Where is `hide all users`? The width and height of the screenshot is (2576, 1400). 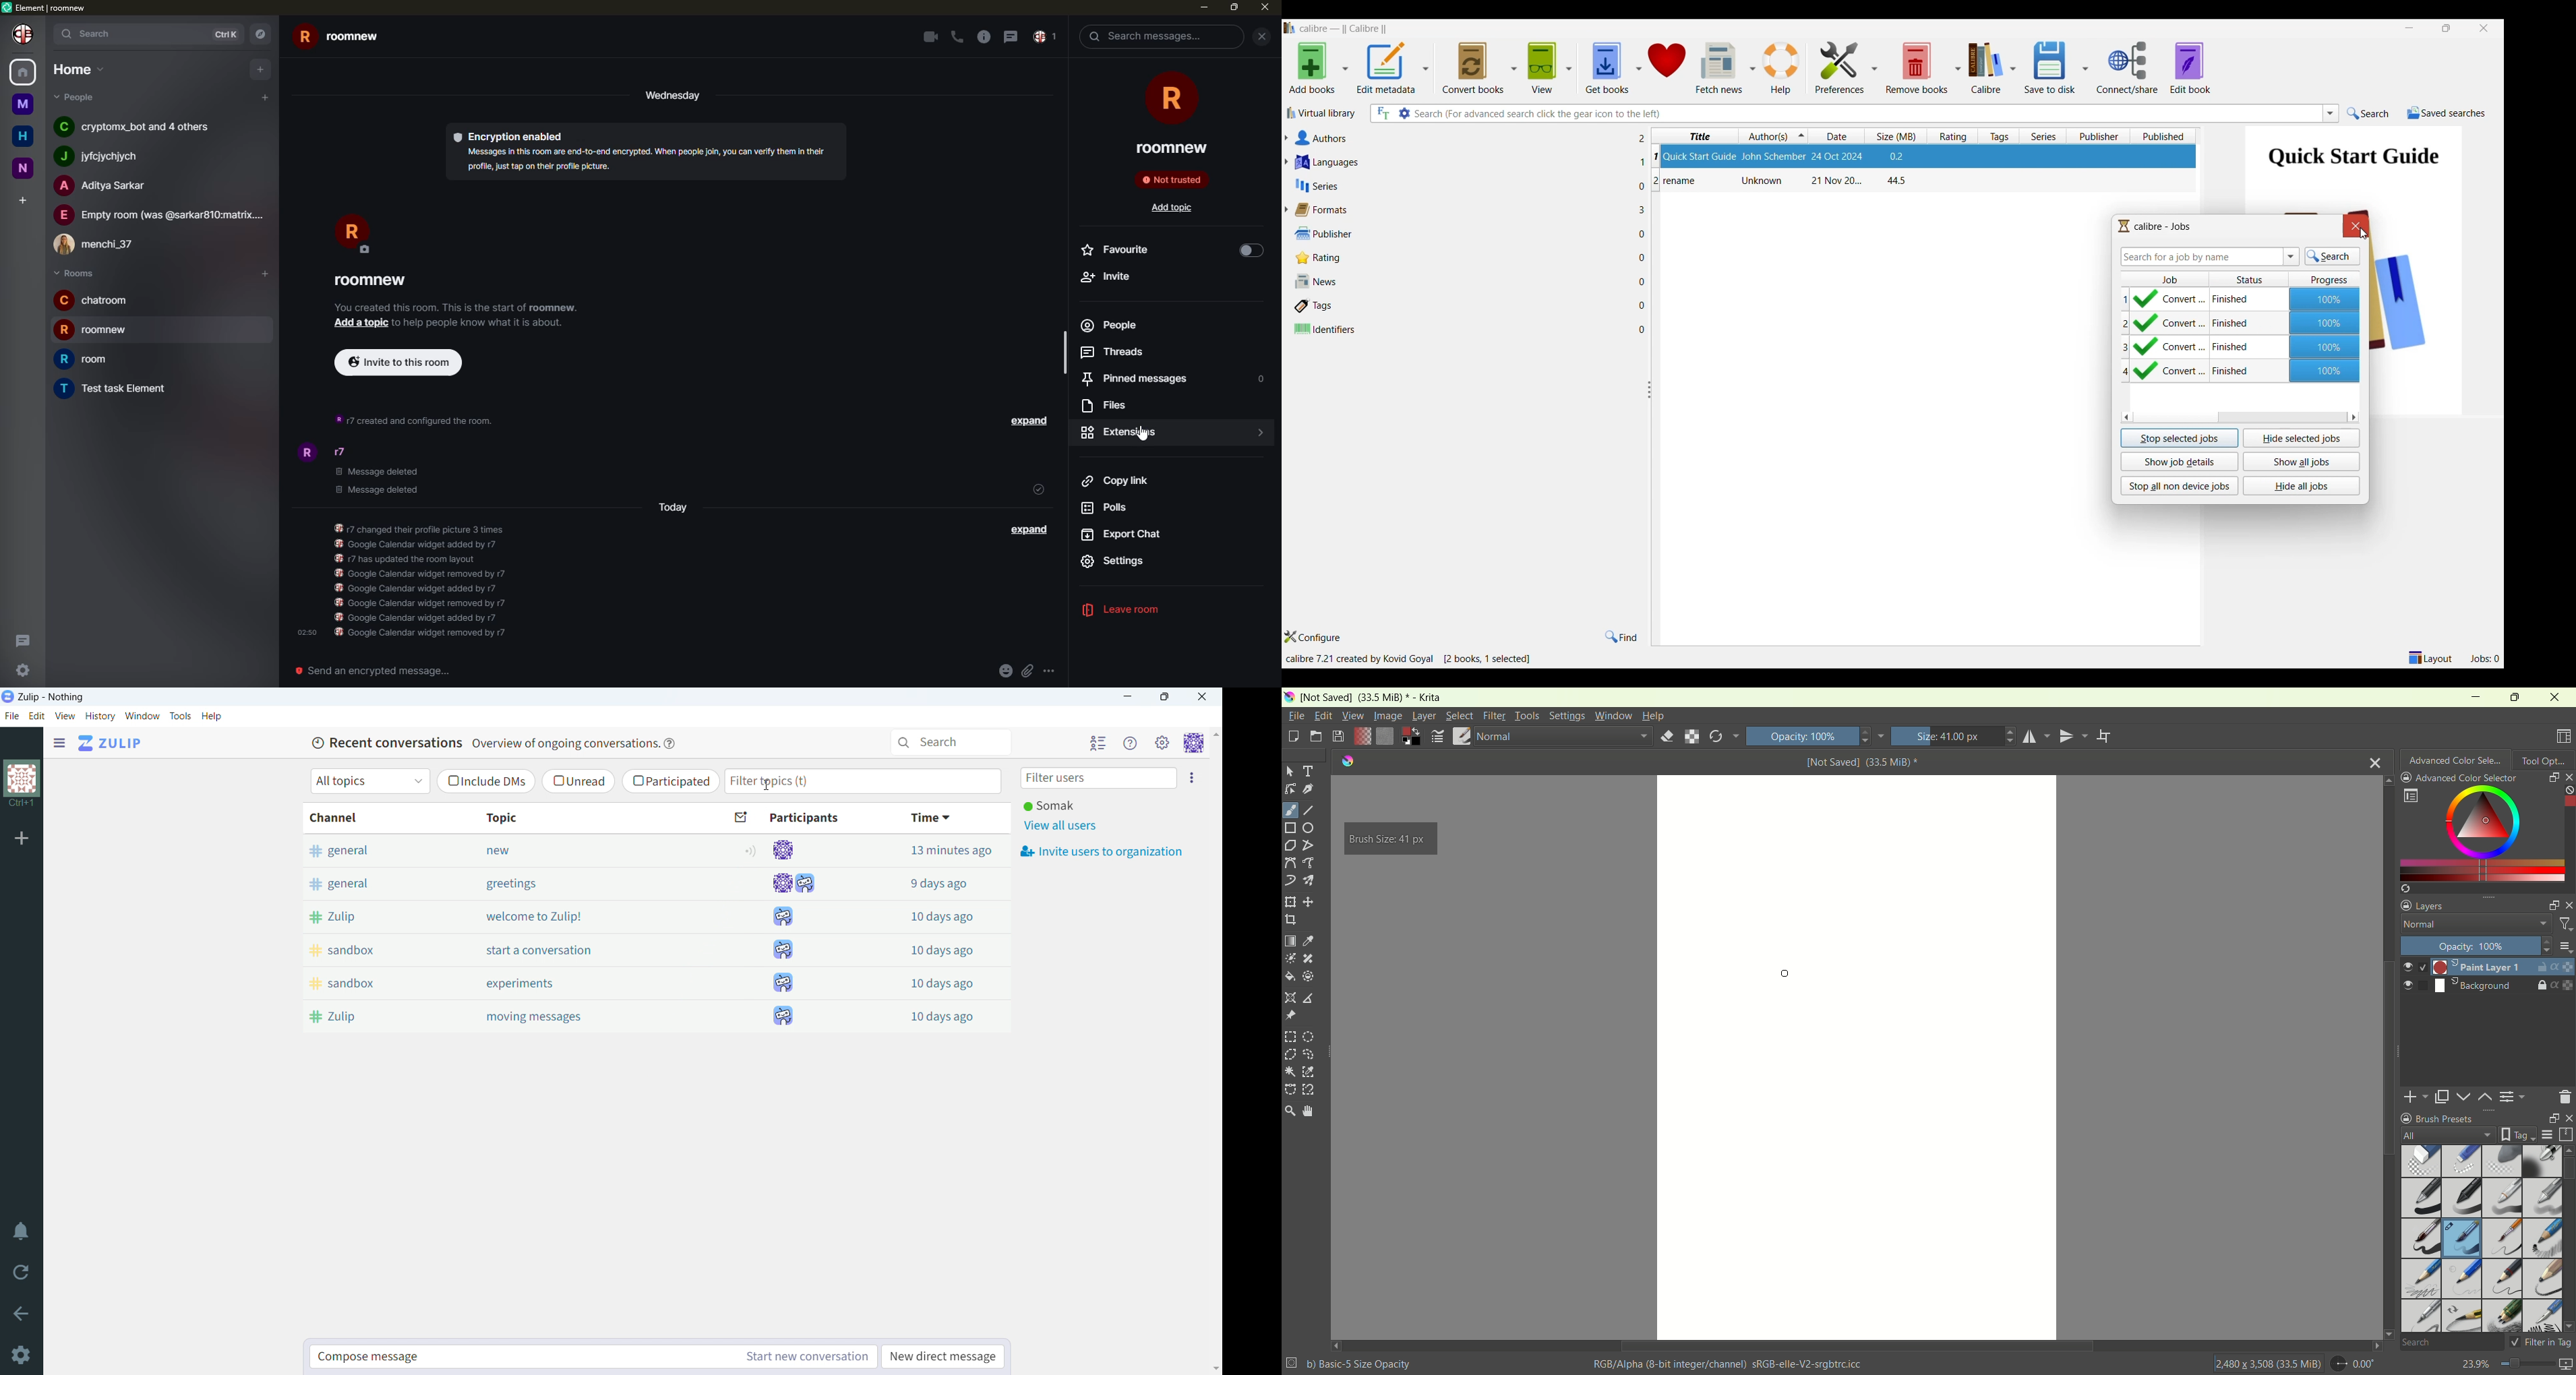
hide all users is located at coordinates (1098, 743).